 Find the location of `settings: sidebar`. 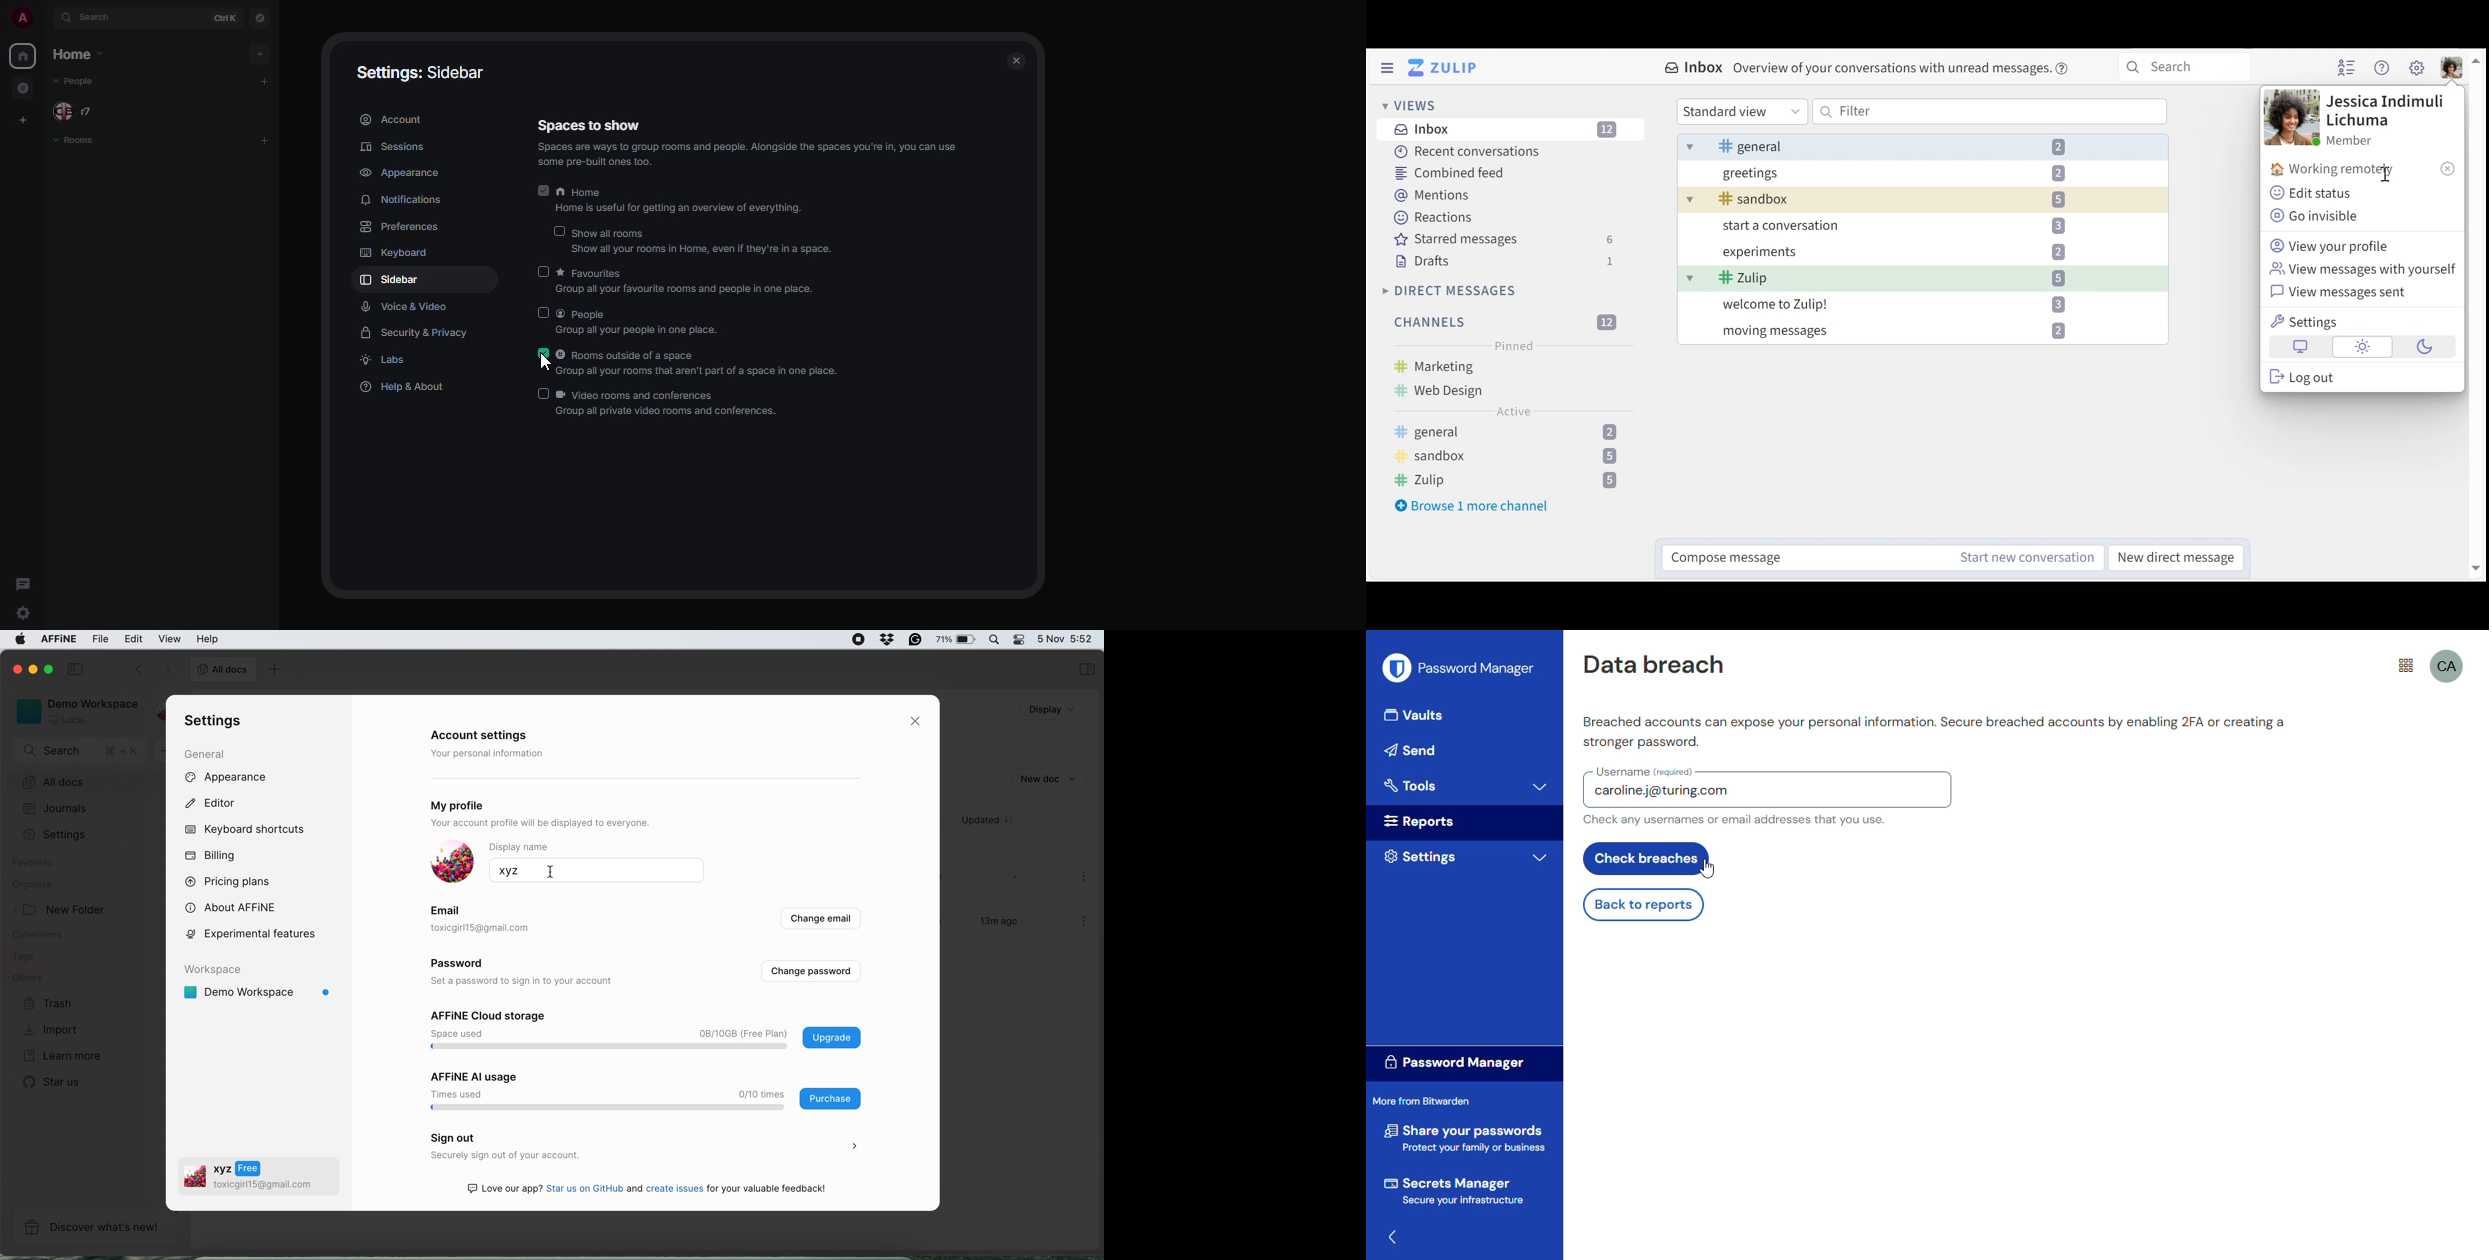

settings: sidebar is located at coordinates (413, 72).